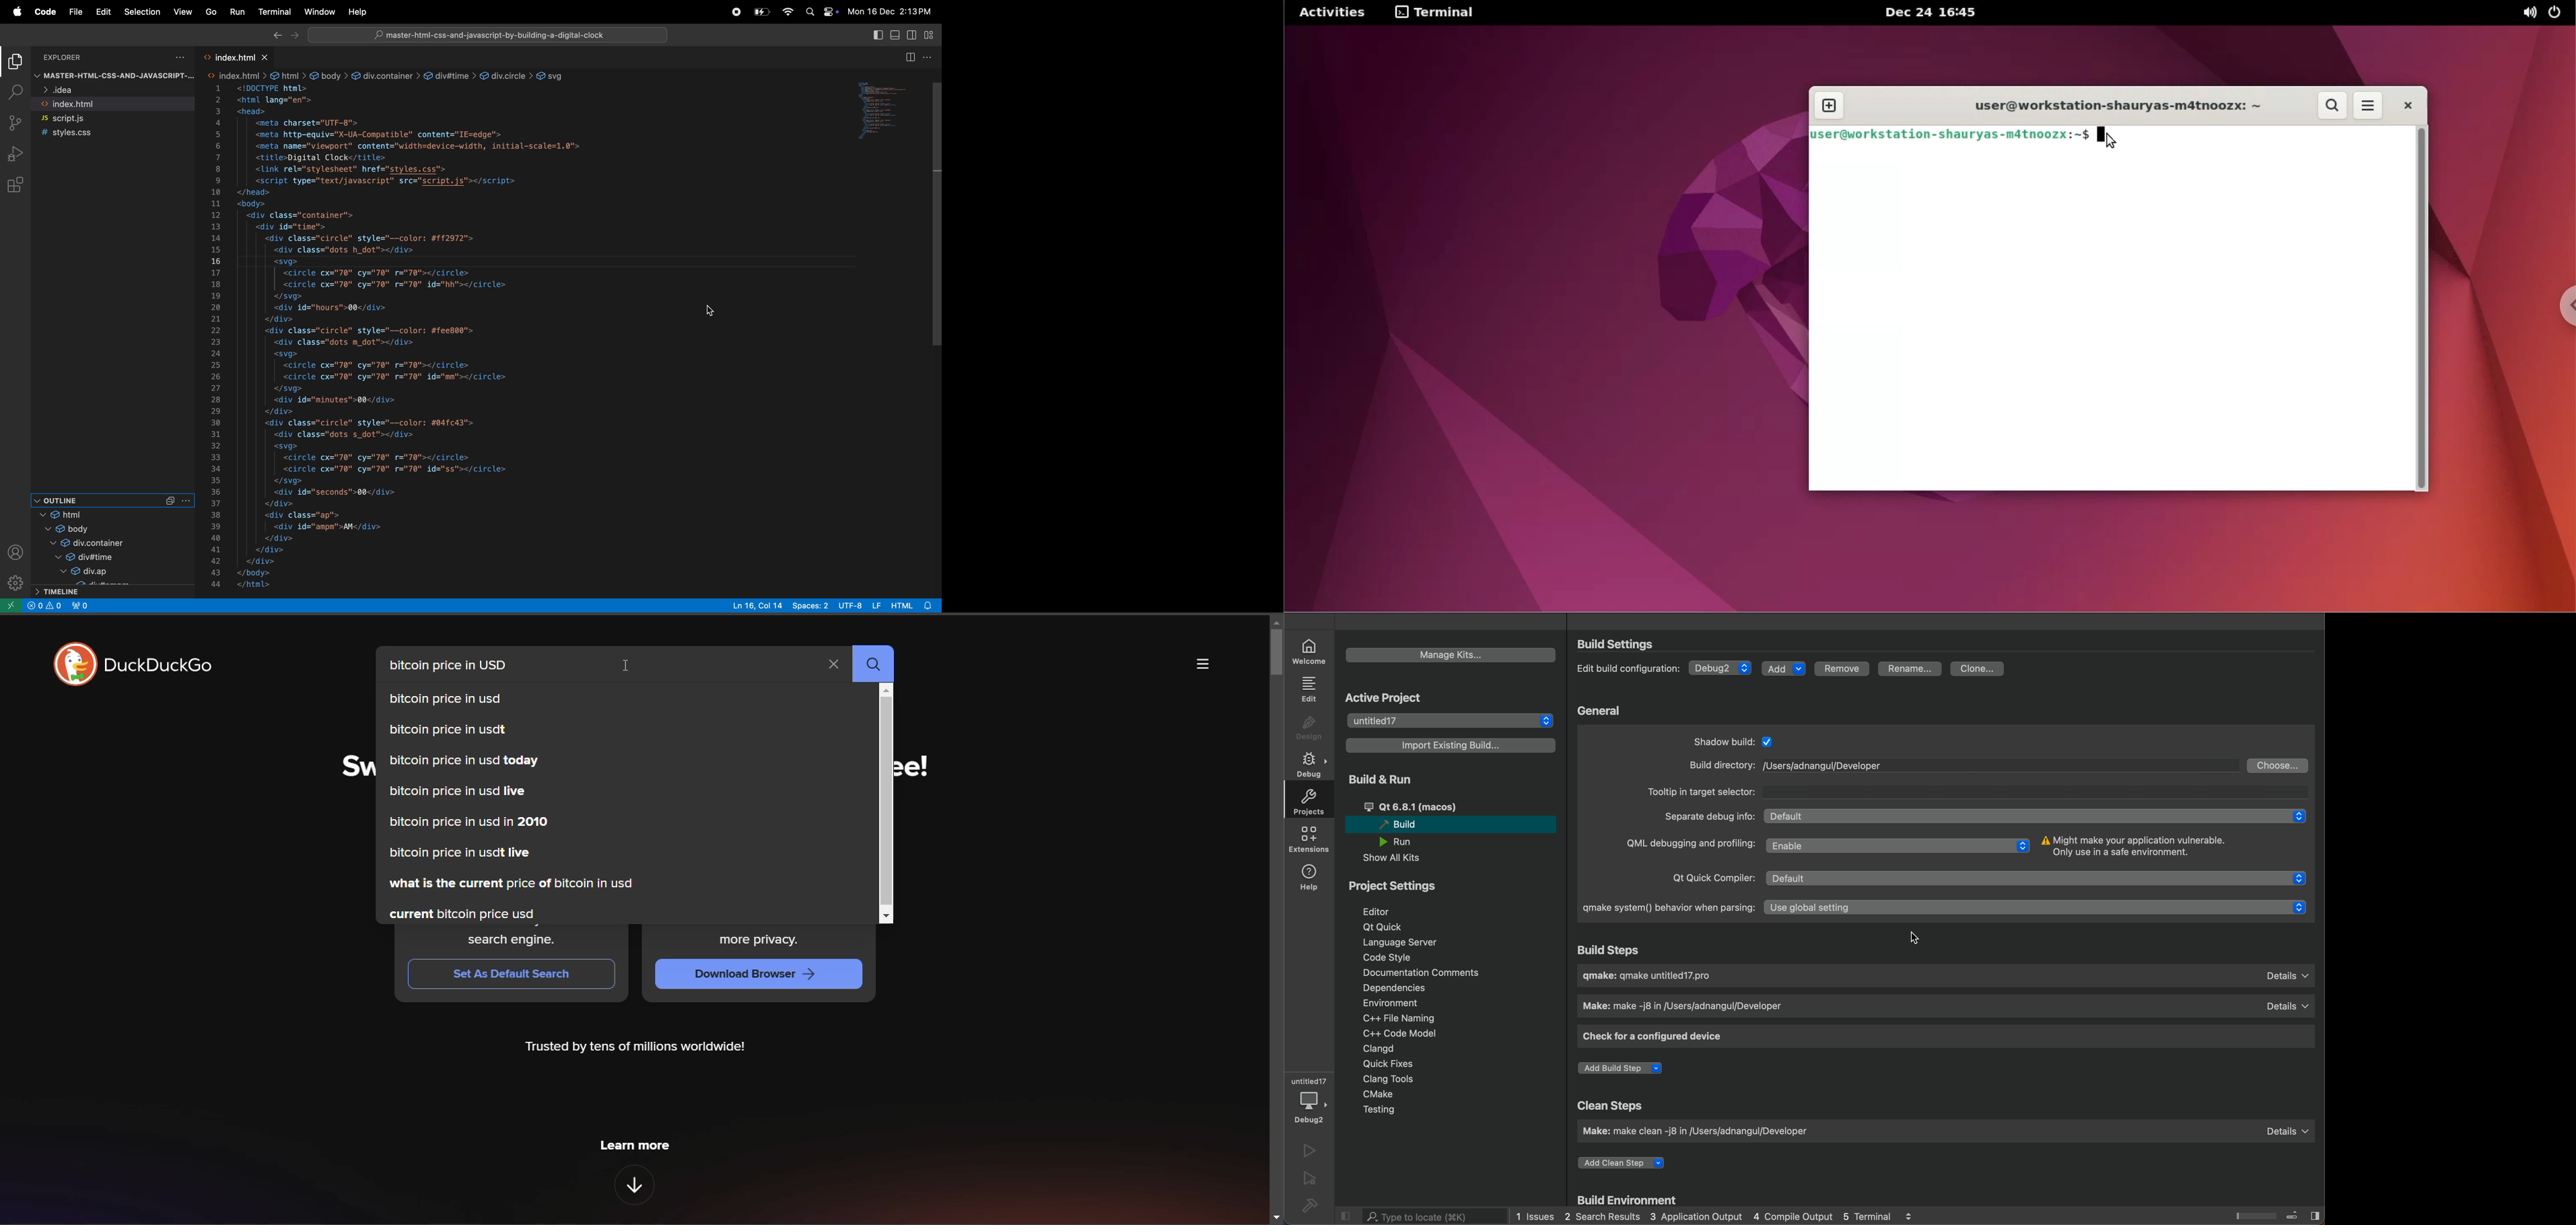 Image resolution: width=2576 pixels, height=1232 pixels. I want to click on htmtl, so click(80, 514).